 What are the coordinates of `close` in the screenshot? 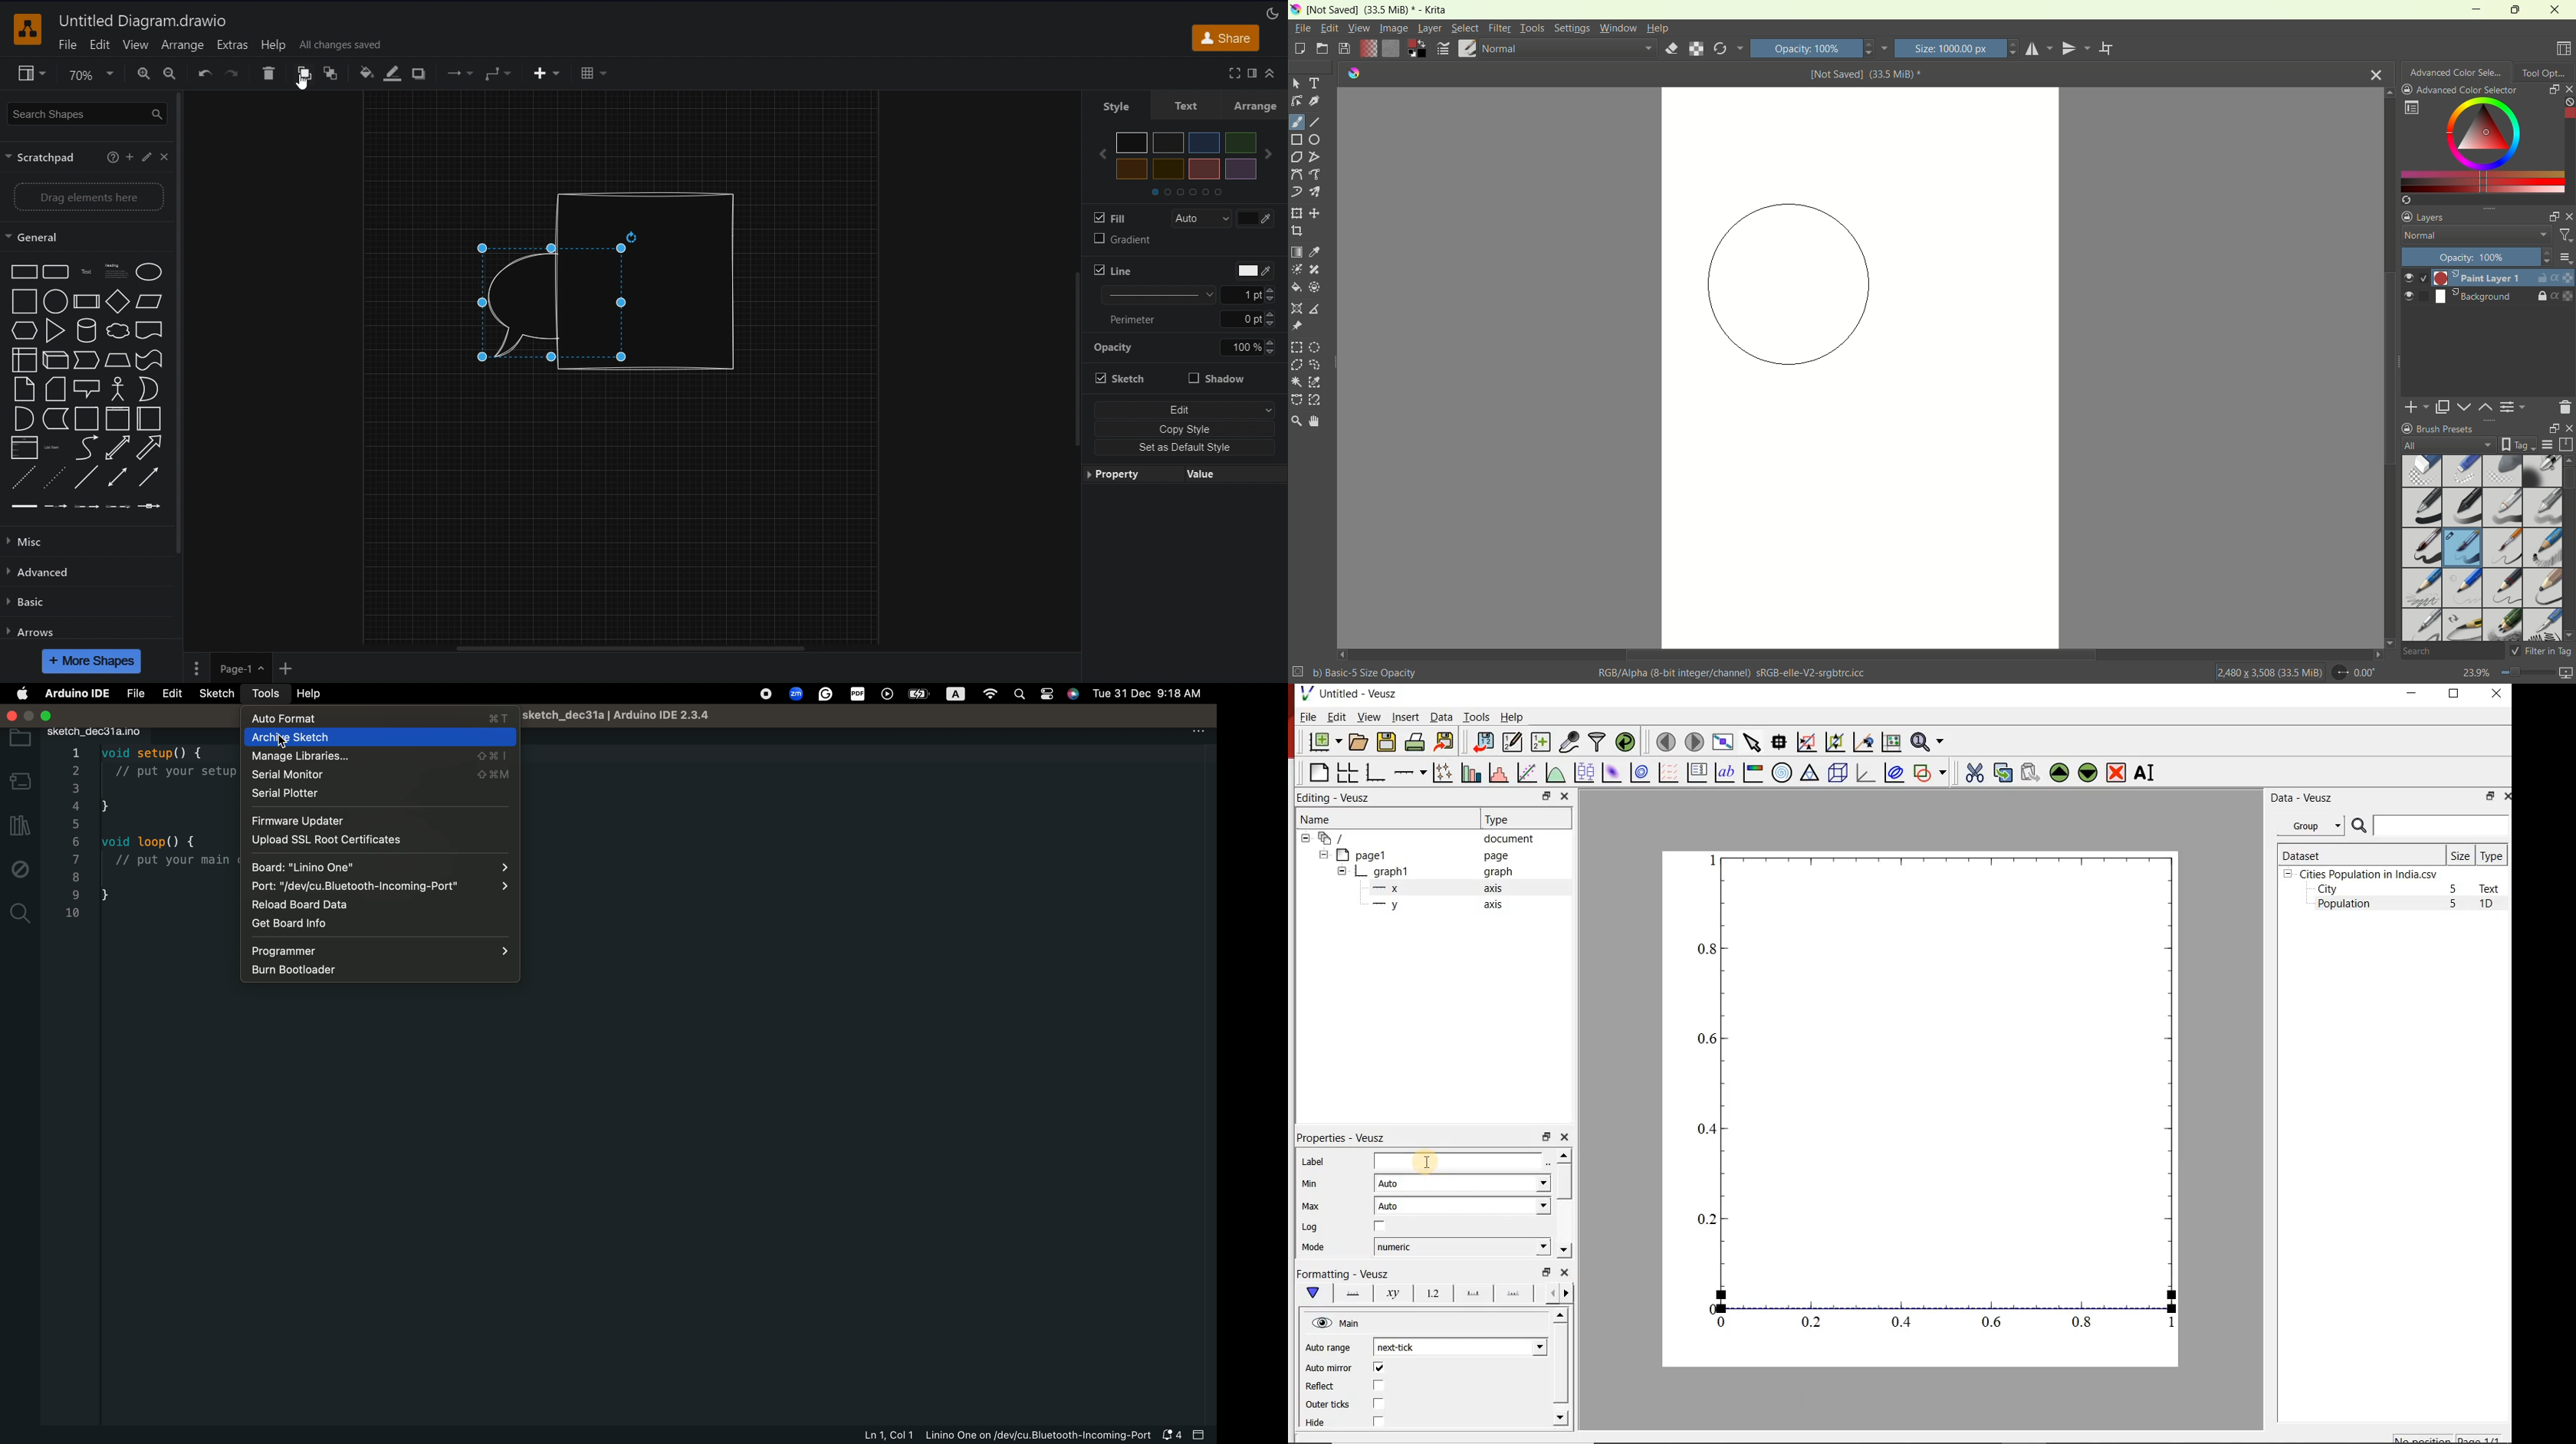 It's located at (1563, 1272).